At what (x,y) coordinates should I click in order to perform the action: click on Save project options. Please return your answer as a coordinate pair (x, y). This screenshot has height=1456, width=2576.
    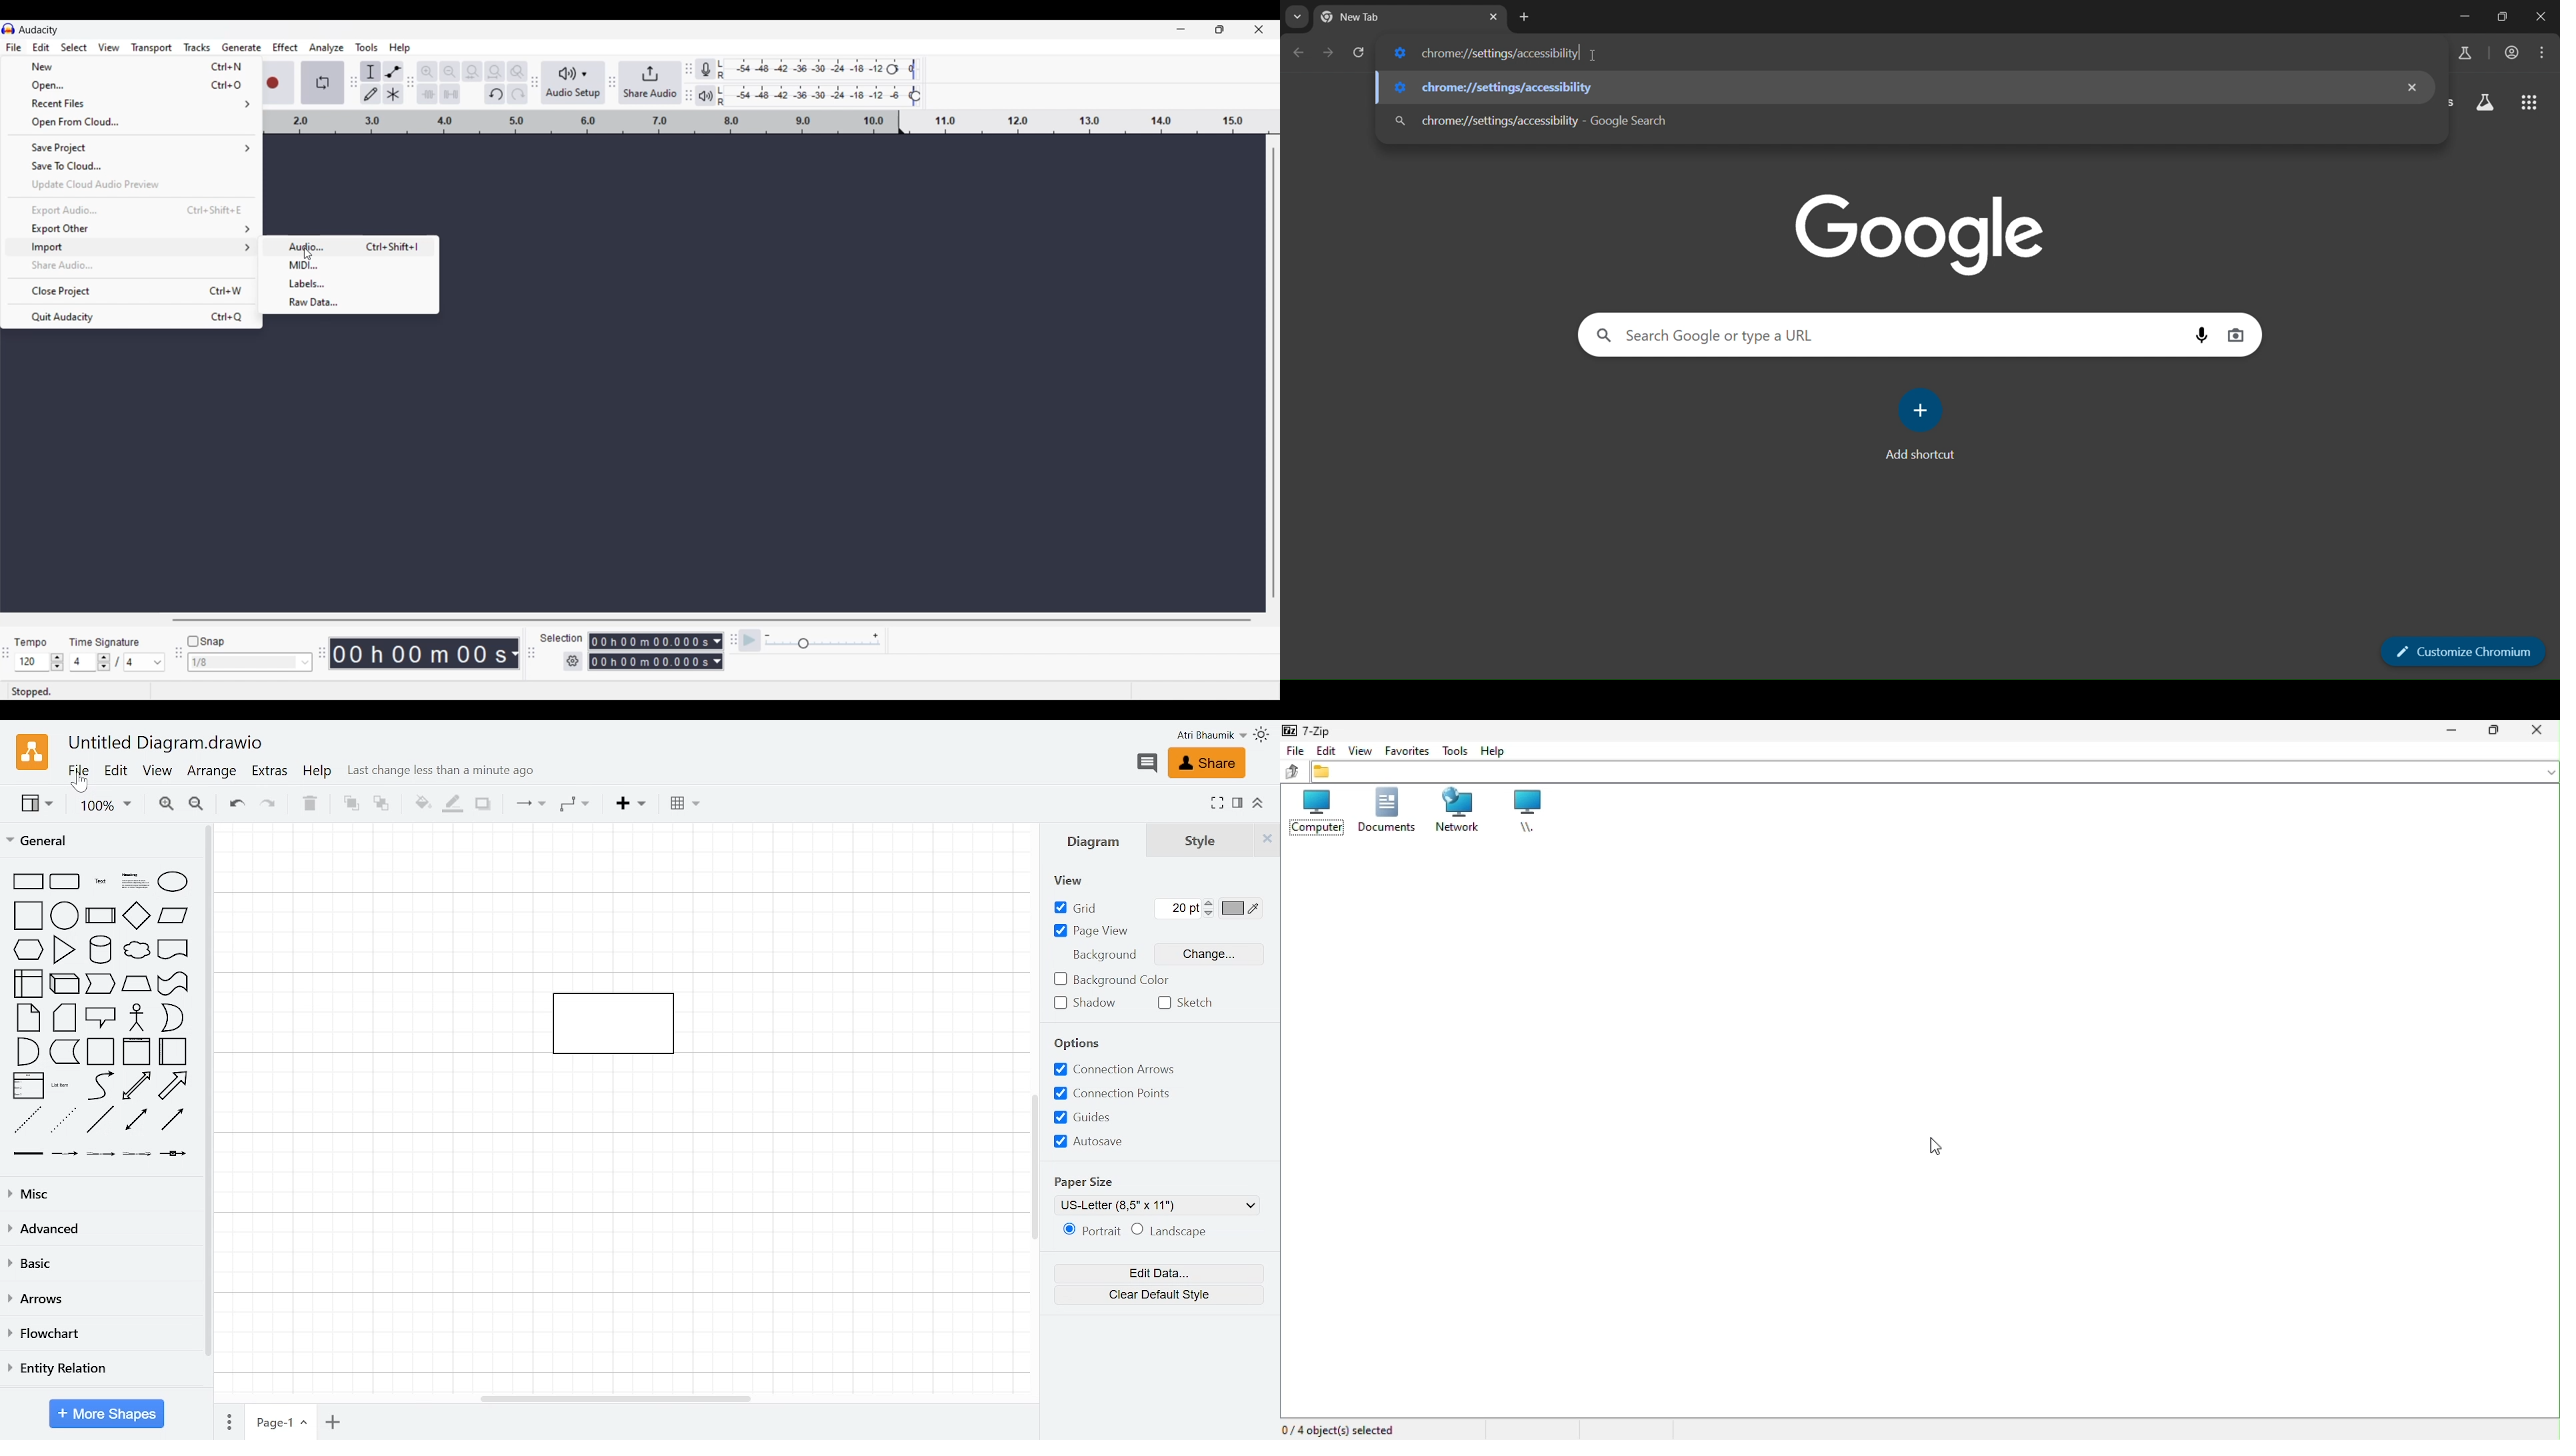
    Looking at the image, I should click on (131, 148).